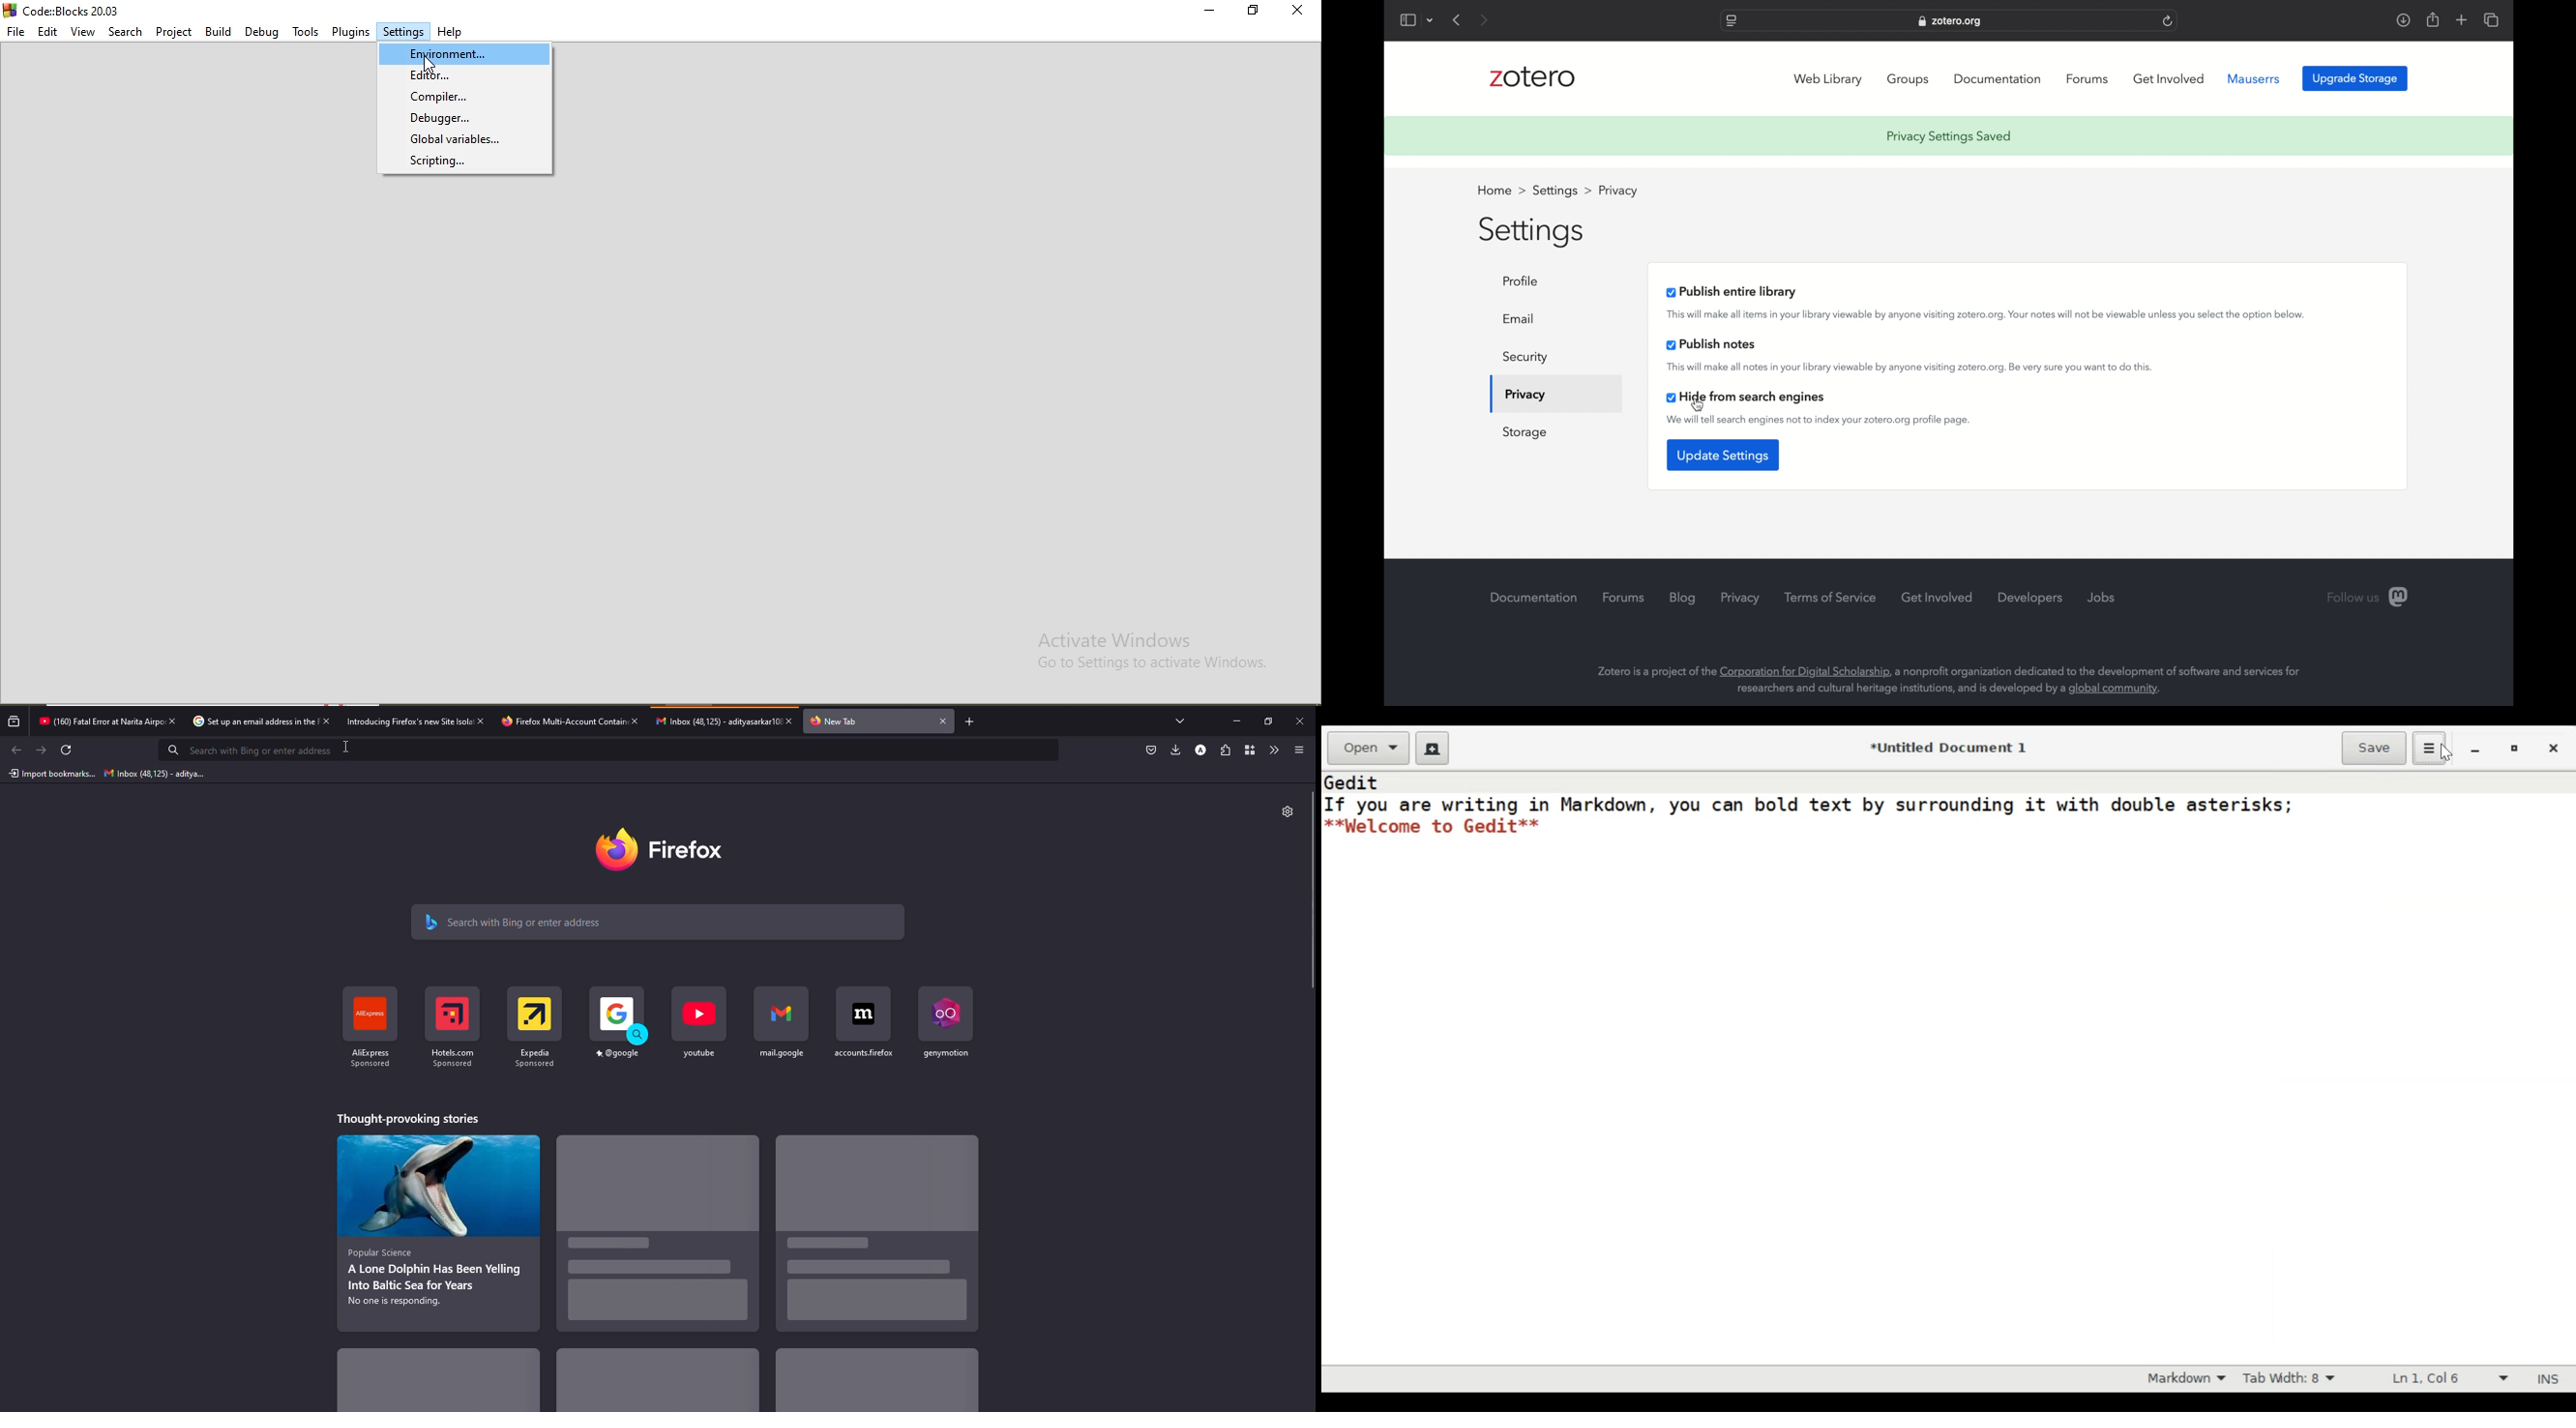 Image resolution: width=2576 pixels, height=1428 pixels. What do you see at coordinates (465, 137) in the screenshot?
I see `Global varibales` at bounding box center [465, 137].